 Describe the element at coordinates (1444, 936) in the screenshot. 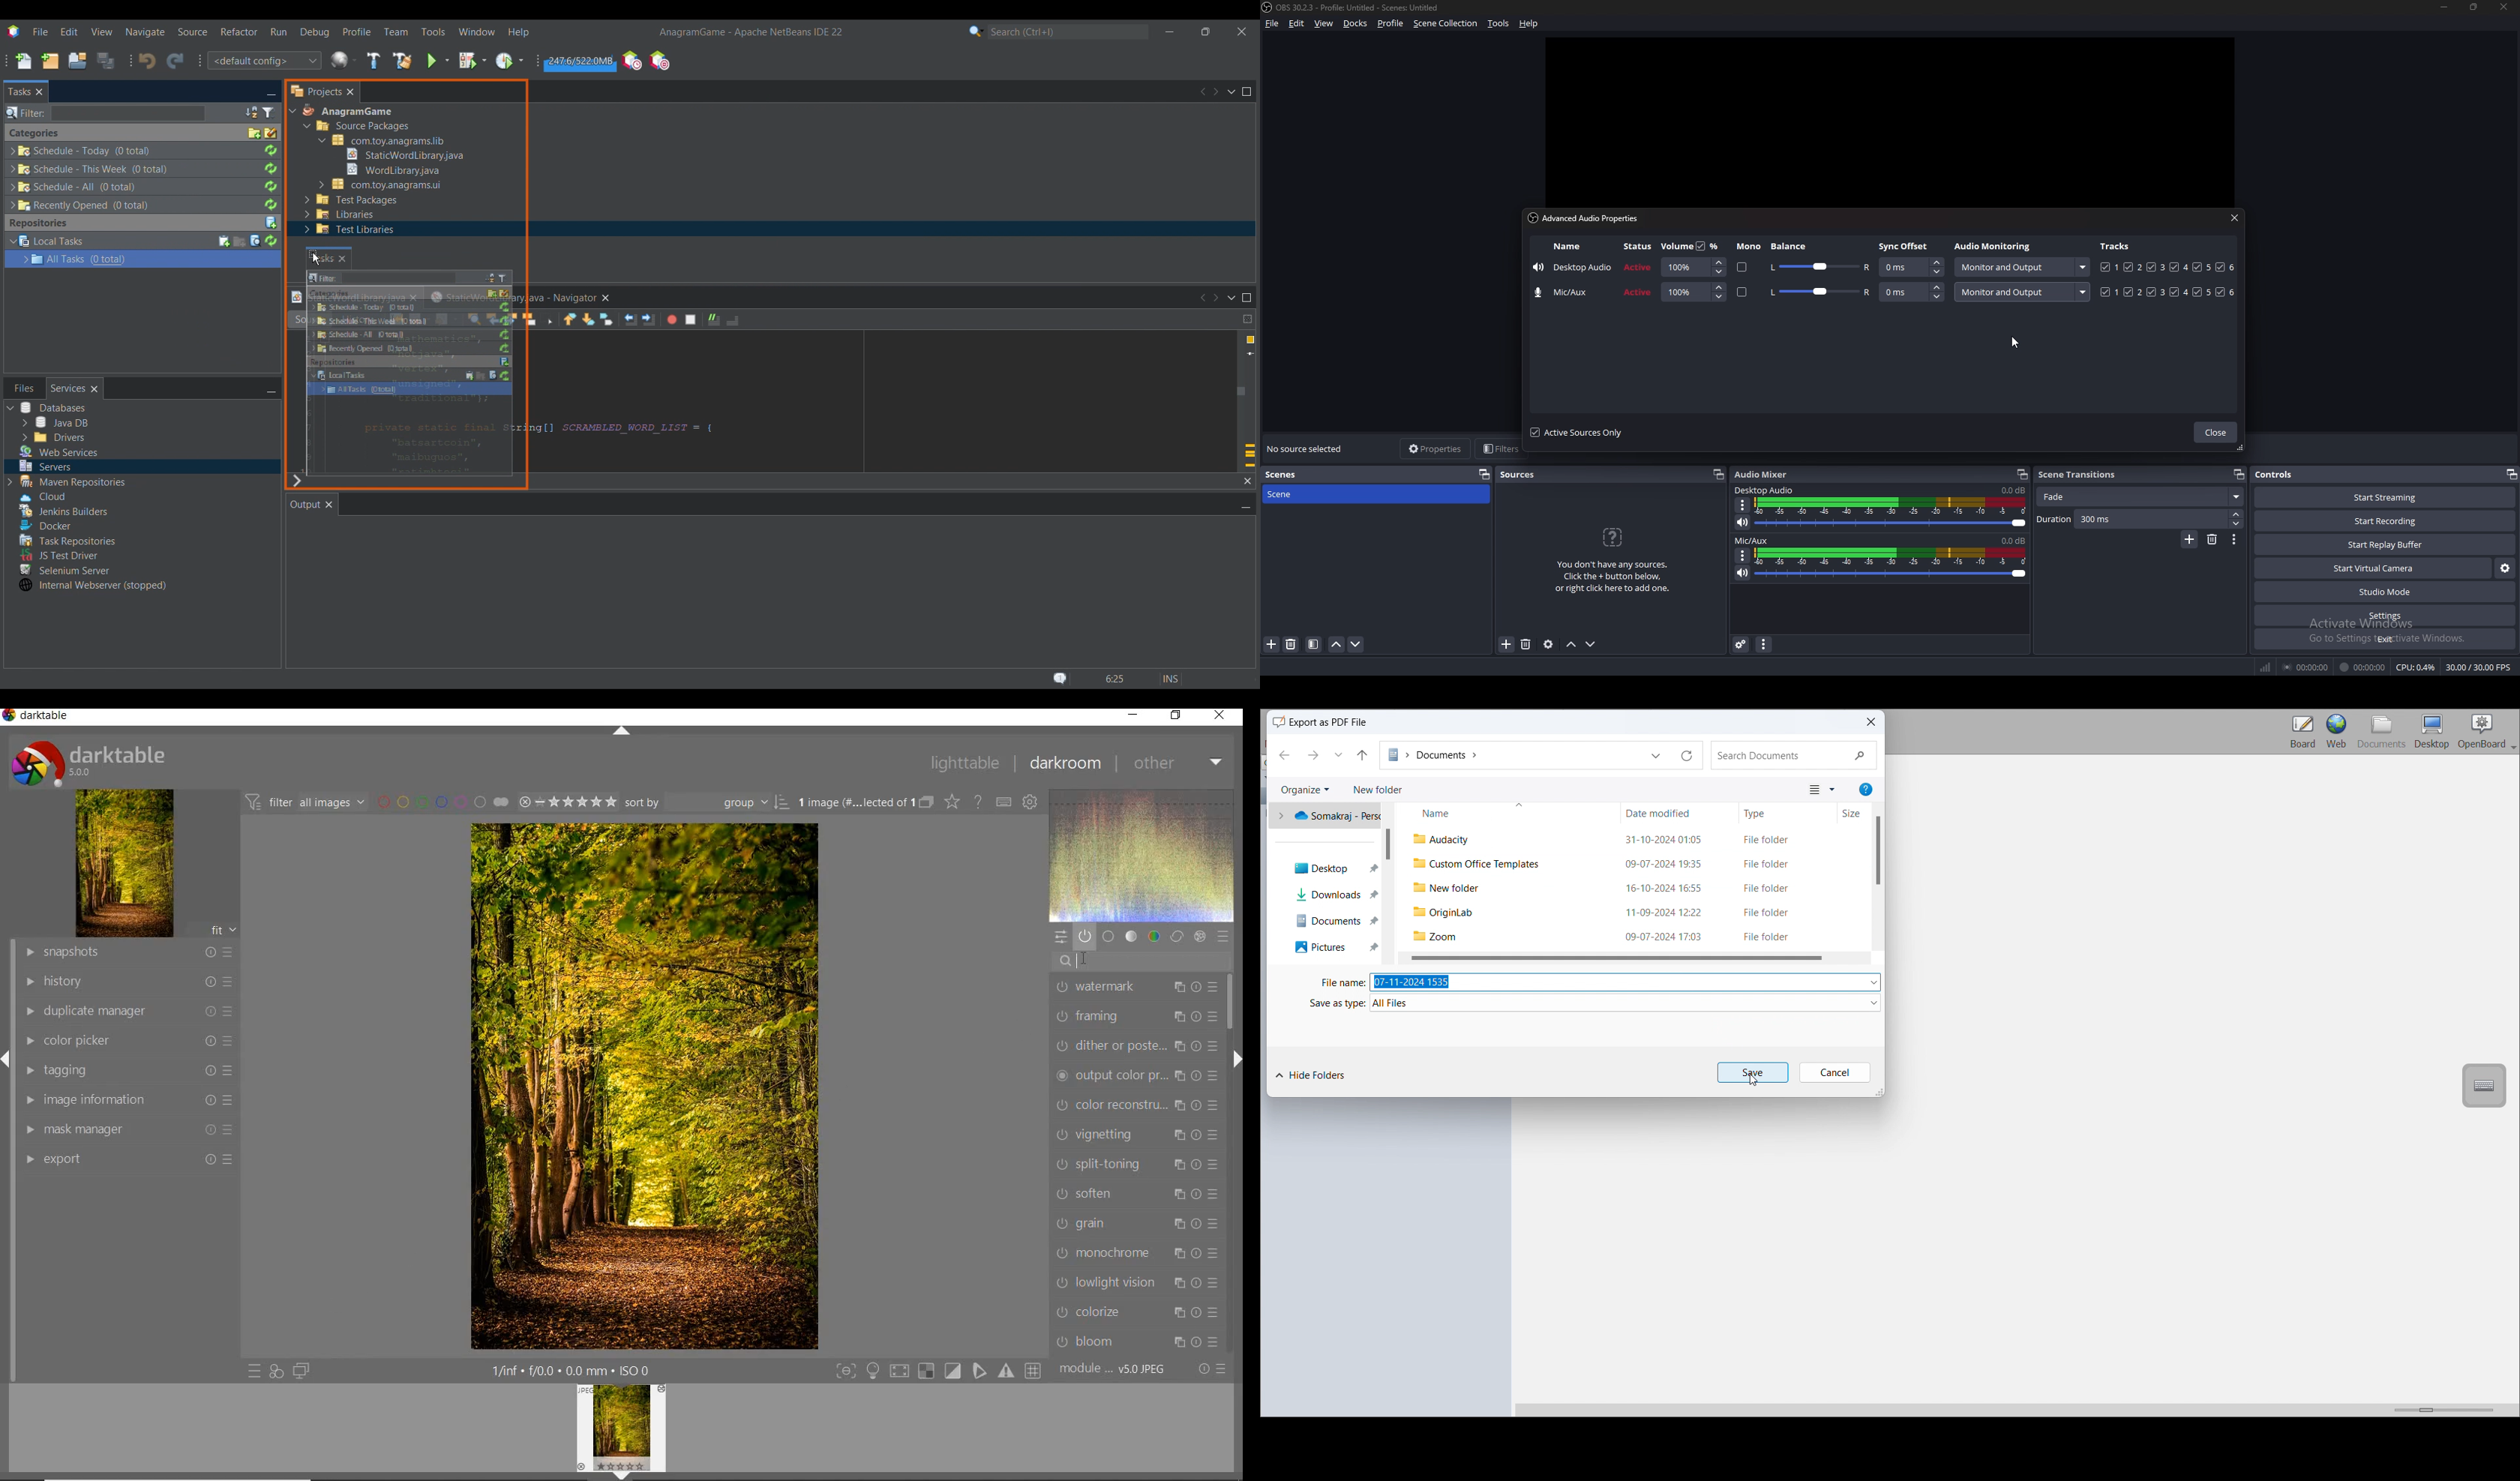

I see `Zoom` at that location.